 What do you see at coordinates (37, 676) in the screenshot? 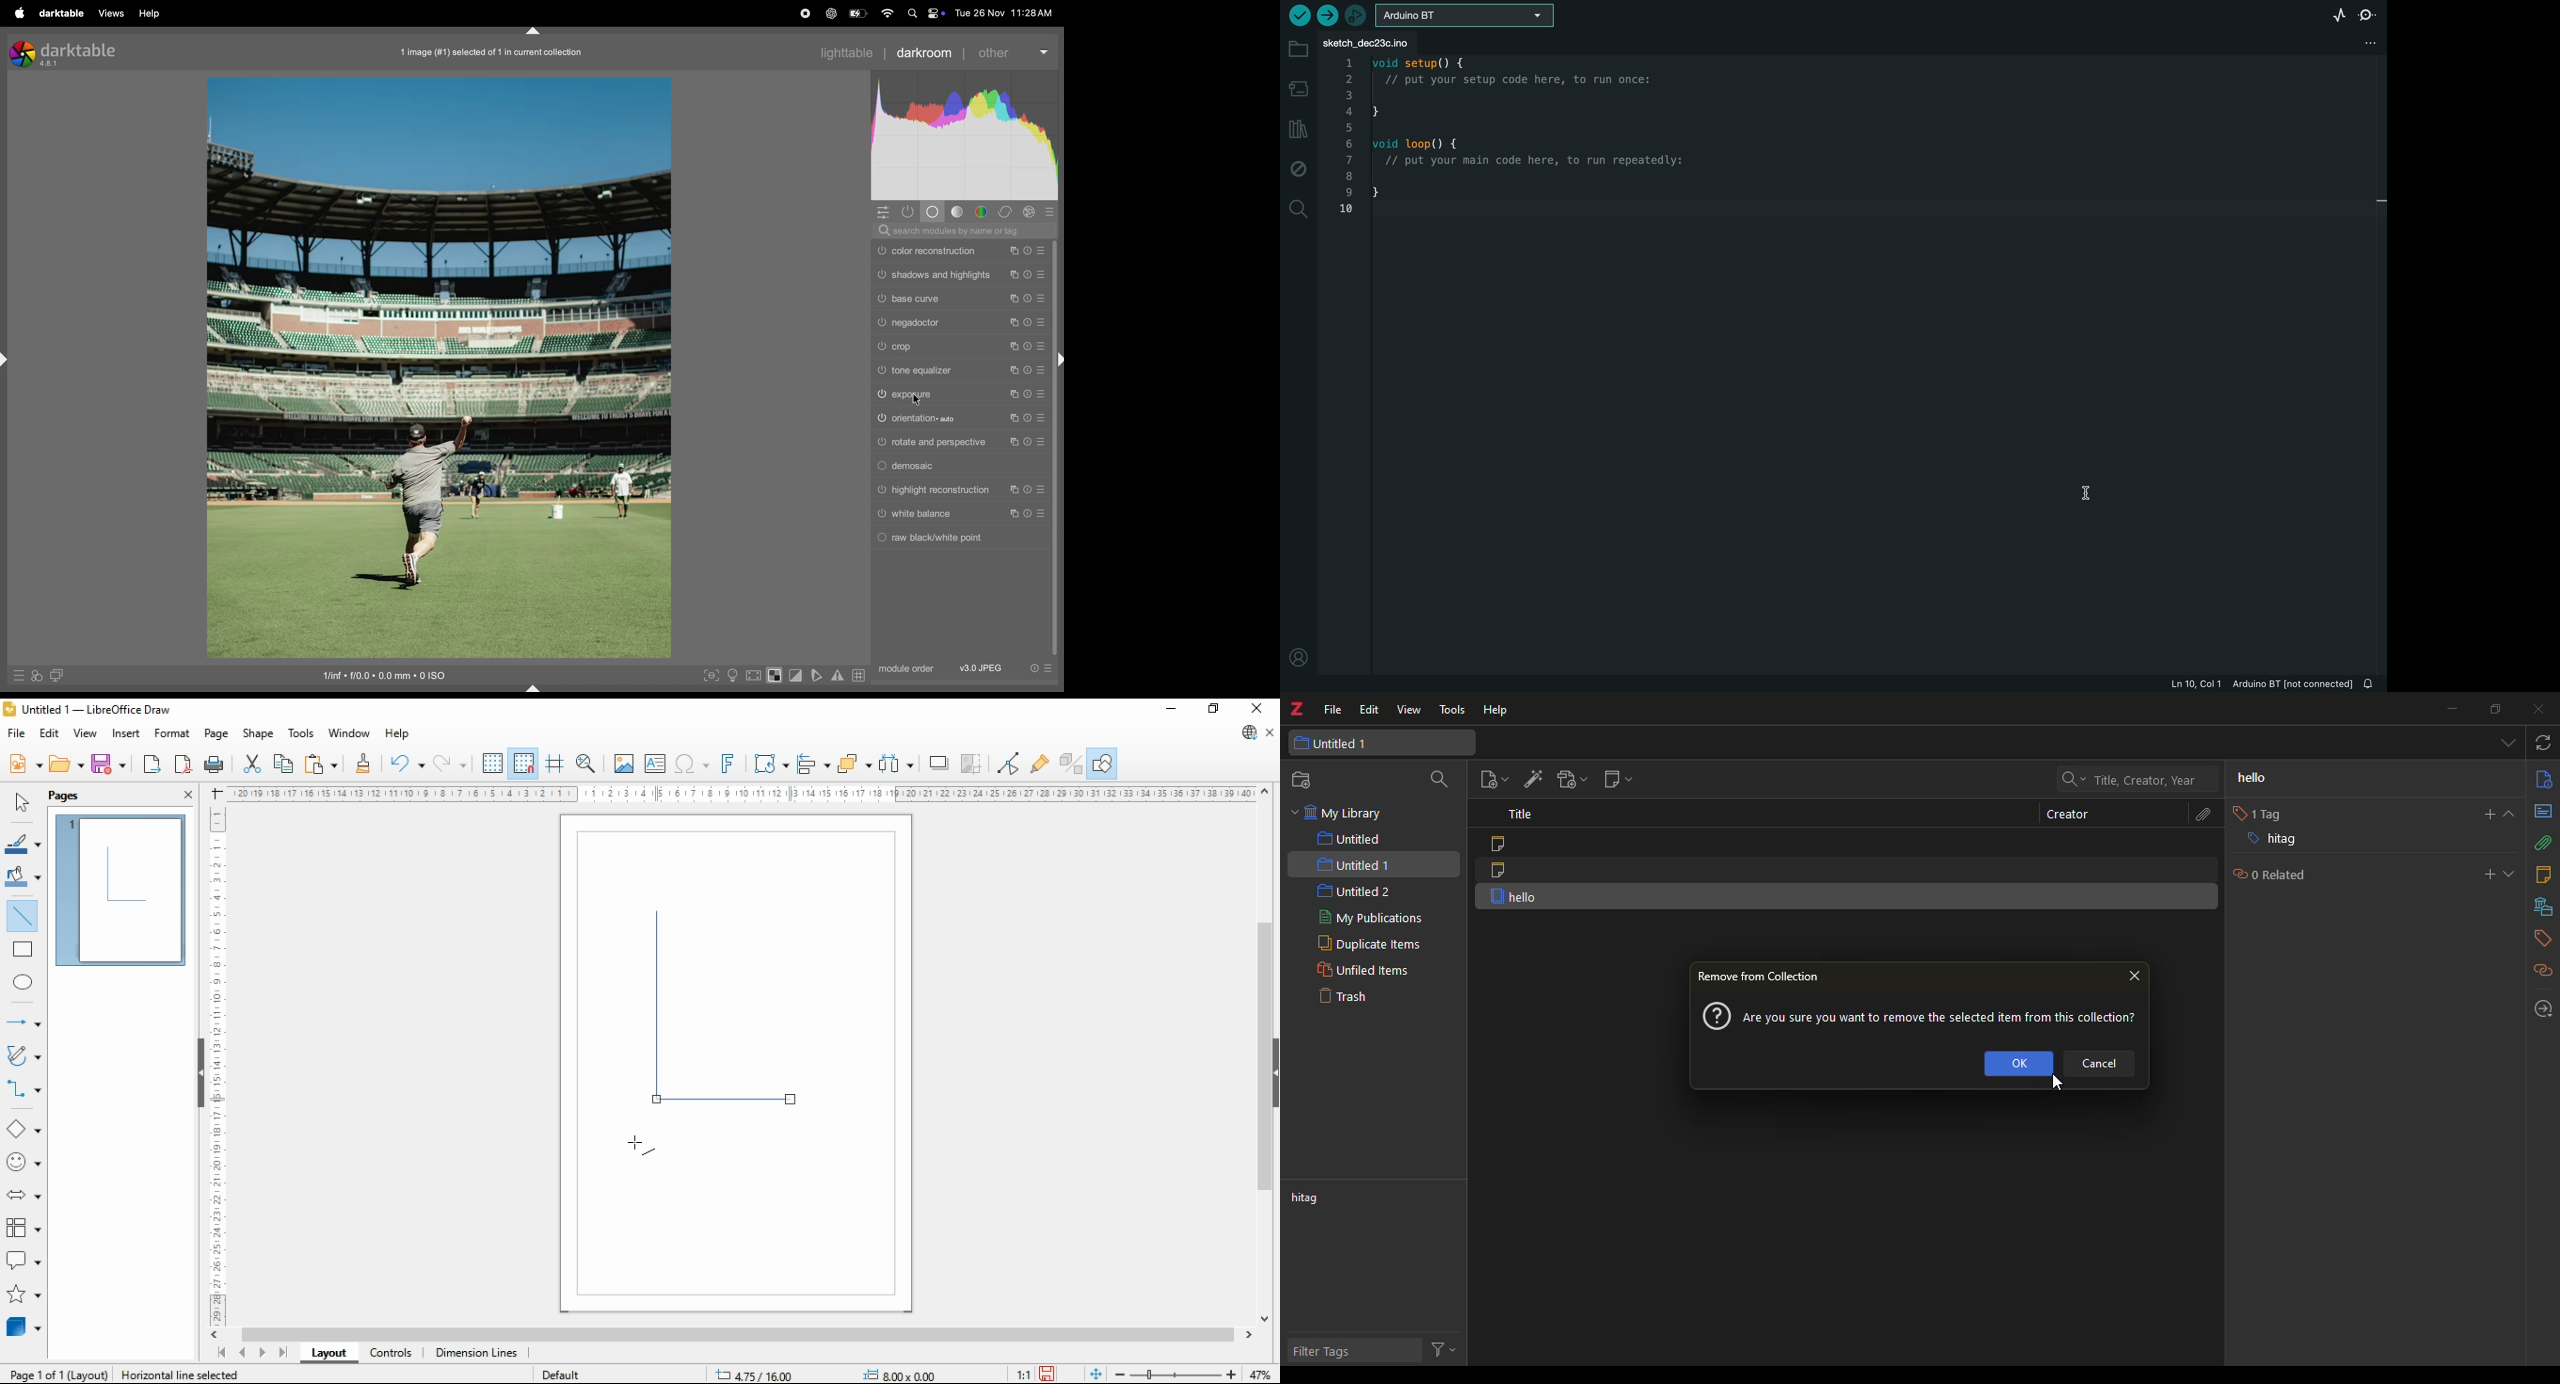
I see `quick access` at bounding box center [37, 676].